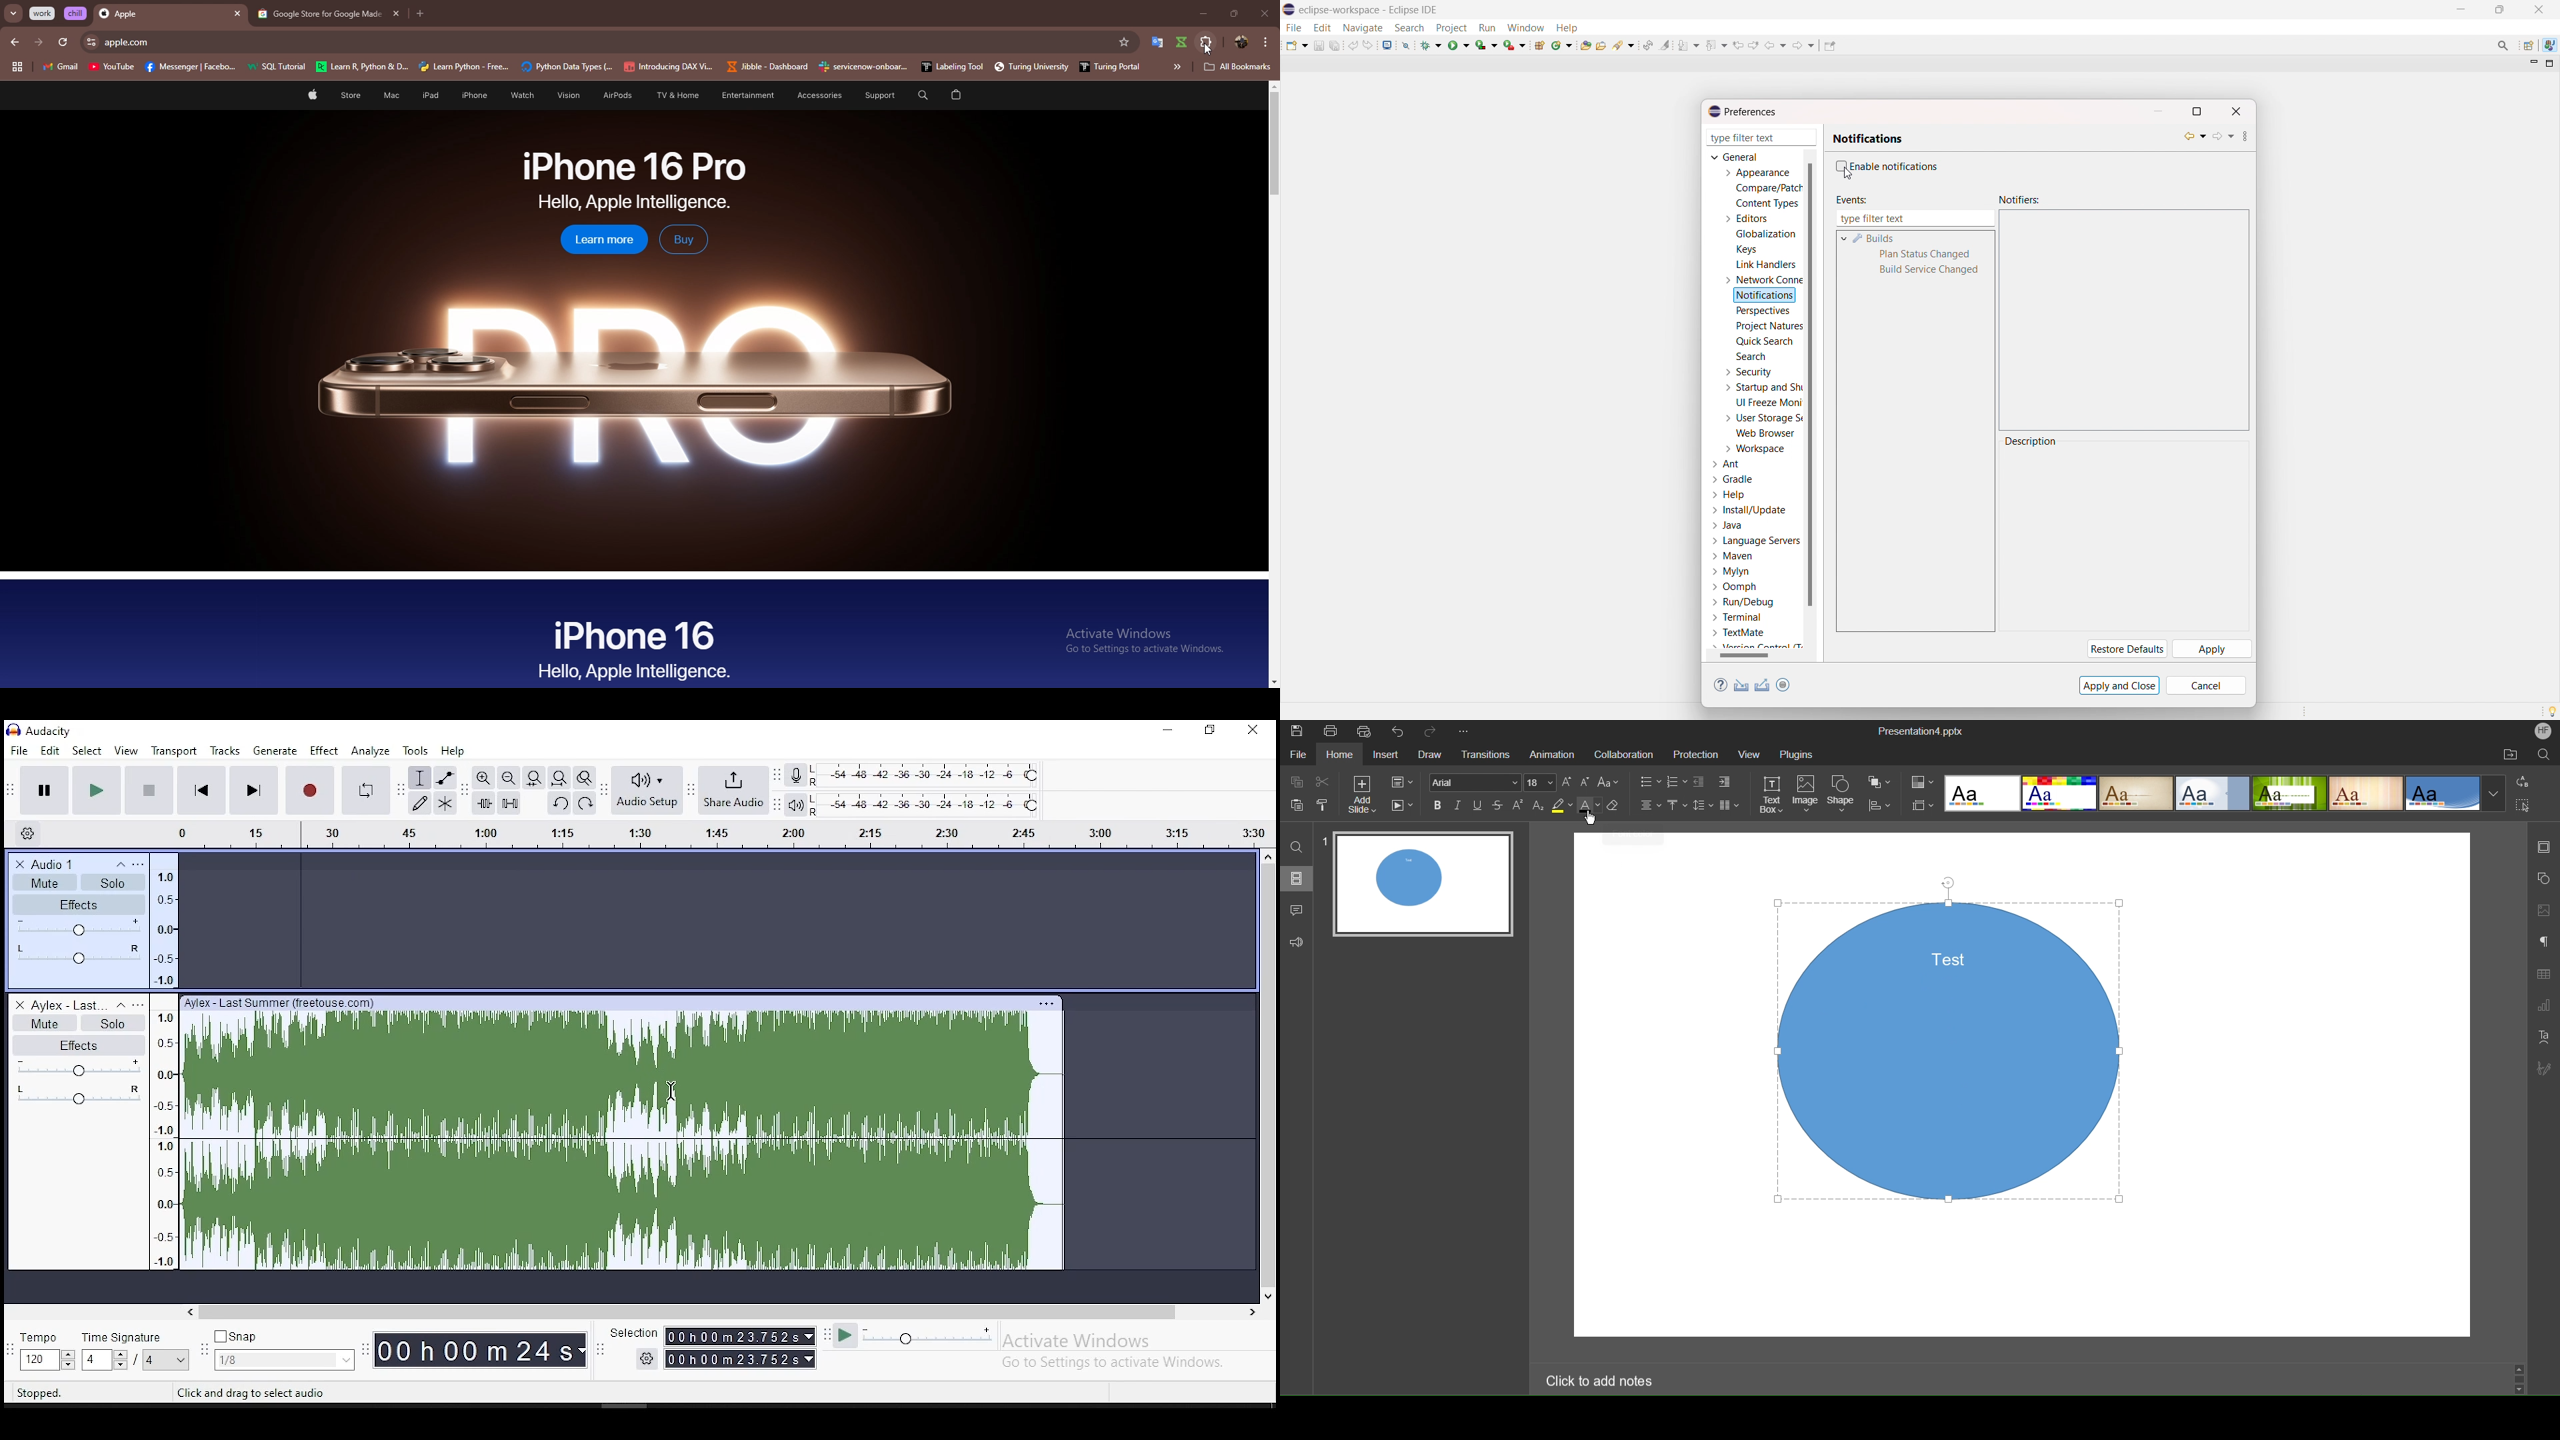 This screenshot has width=2576, height=1456. I want to click on apple.com, so click(604, 42).